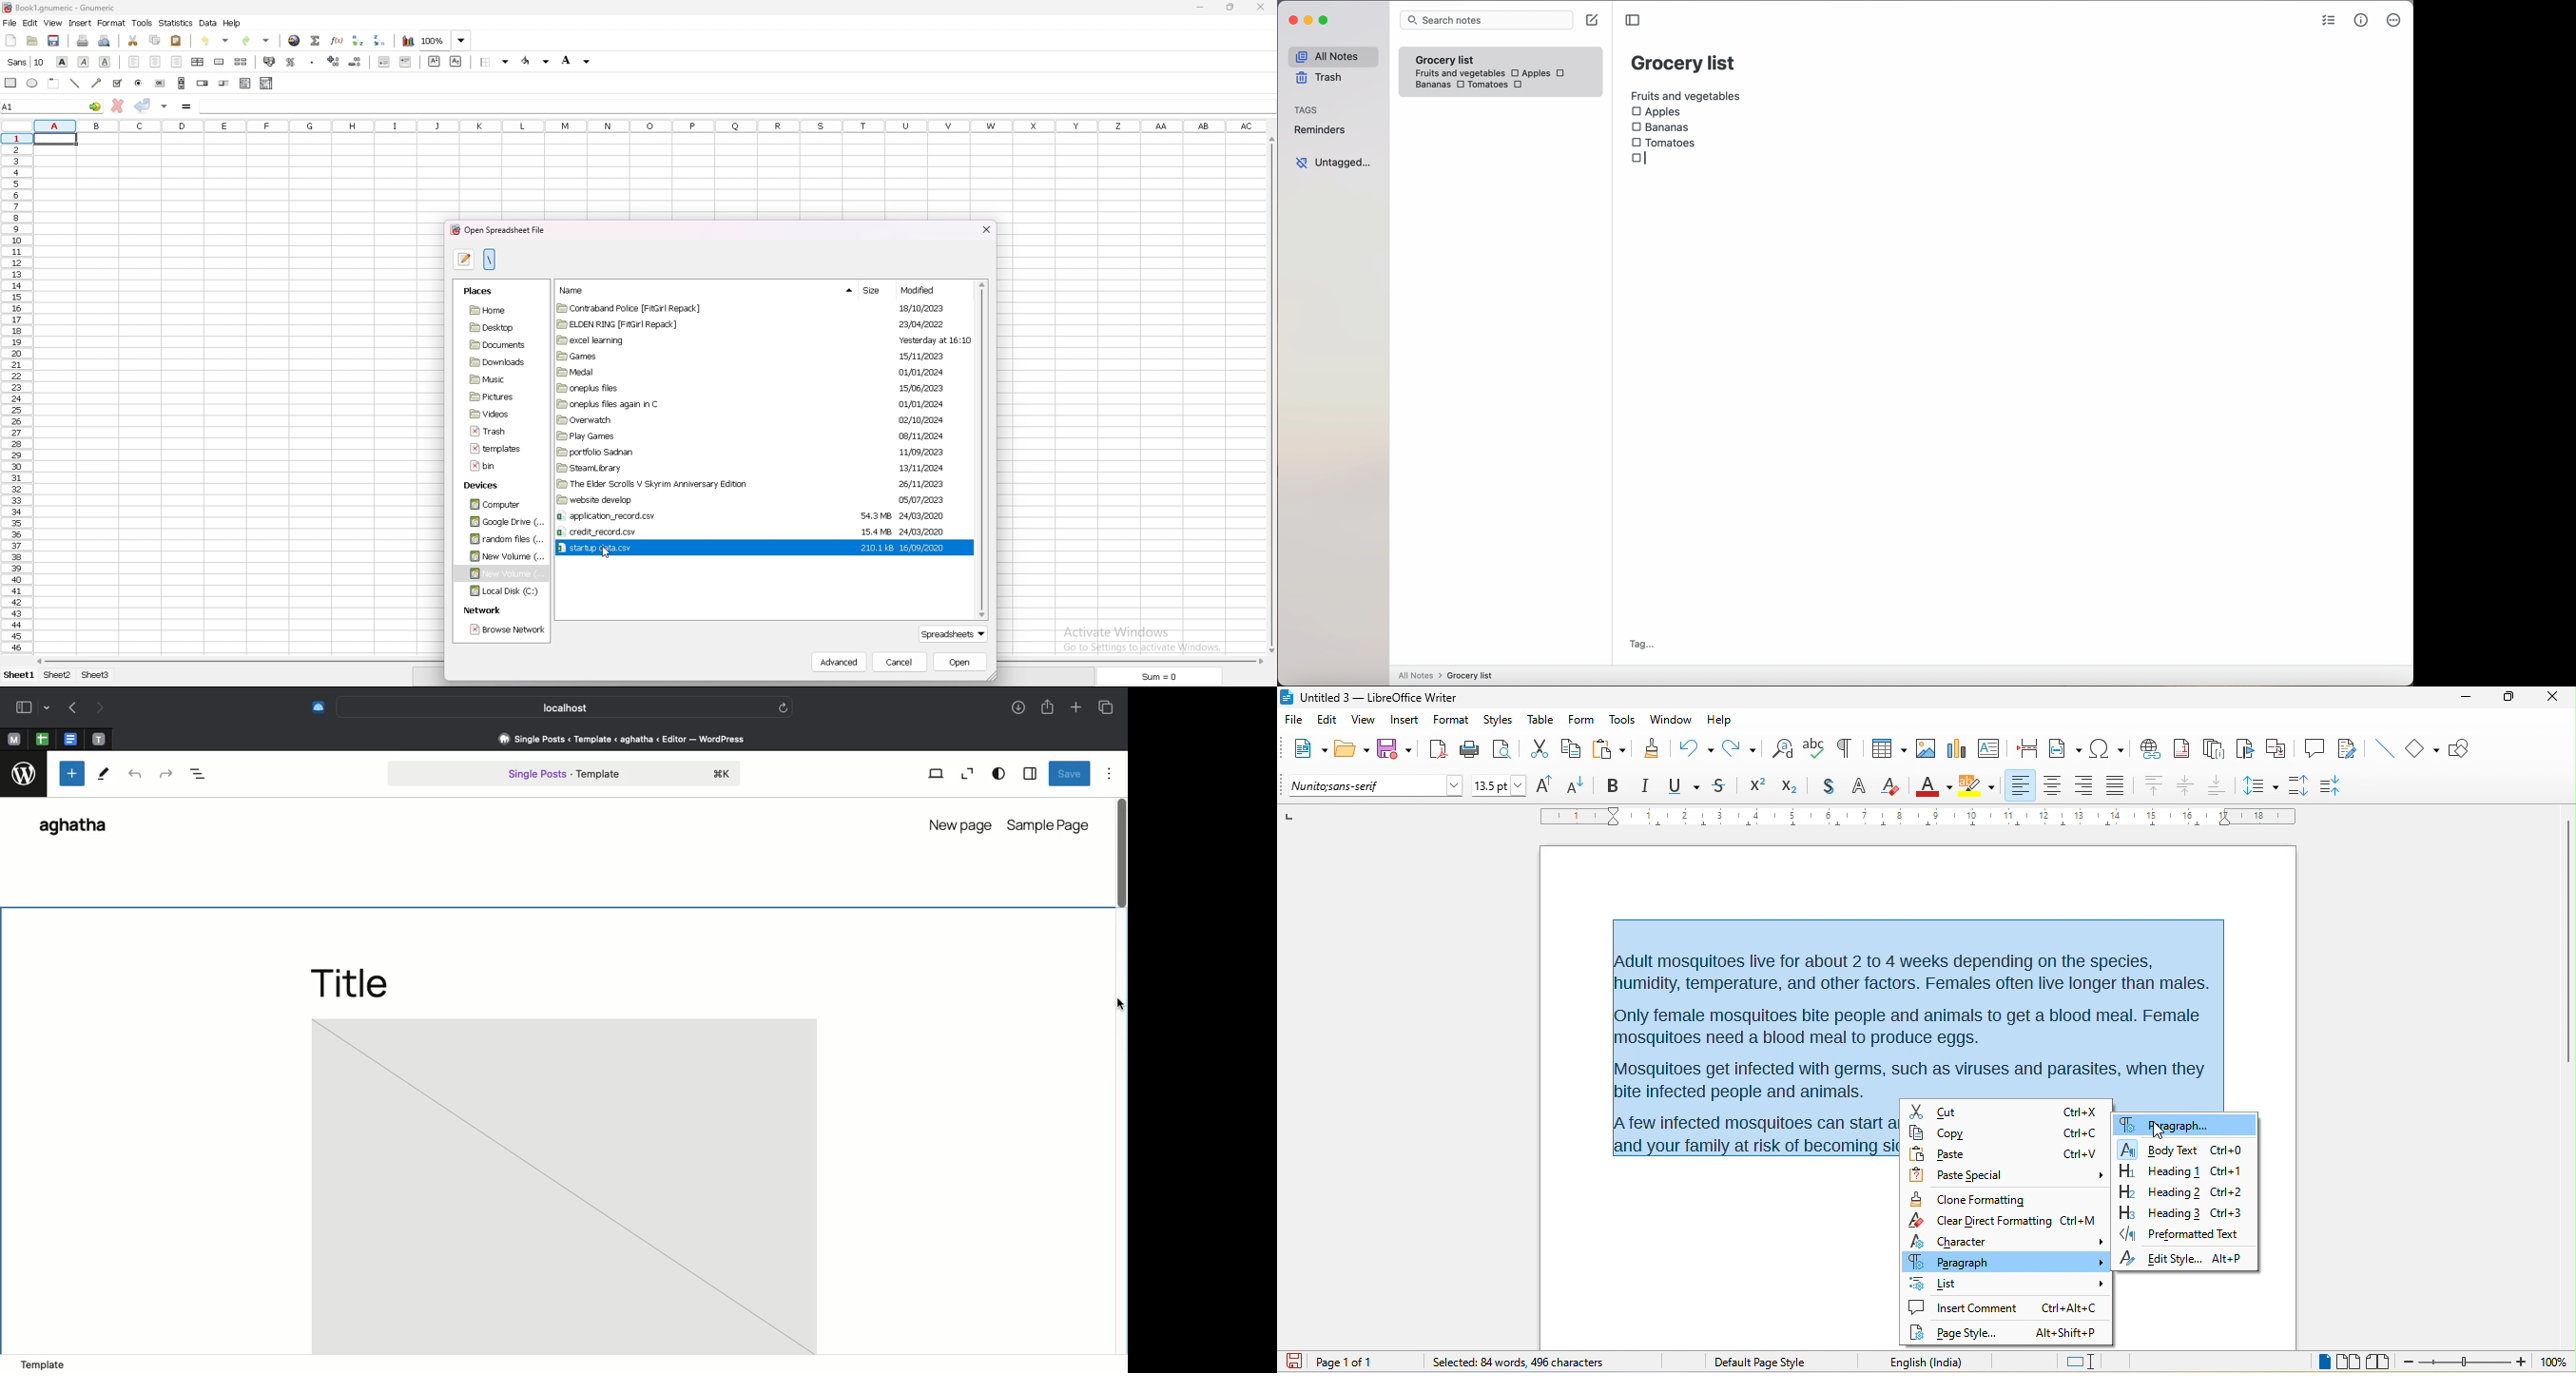 Image resolution: width=2576 pixels, height=1400 pixels. What do you see at coordinates (920, 418) in the screenshot?
I see `02/10/2024` at bounding box center [920, 418].